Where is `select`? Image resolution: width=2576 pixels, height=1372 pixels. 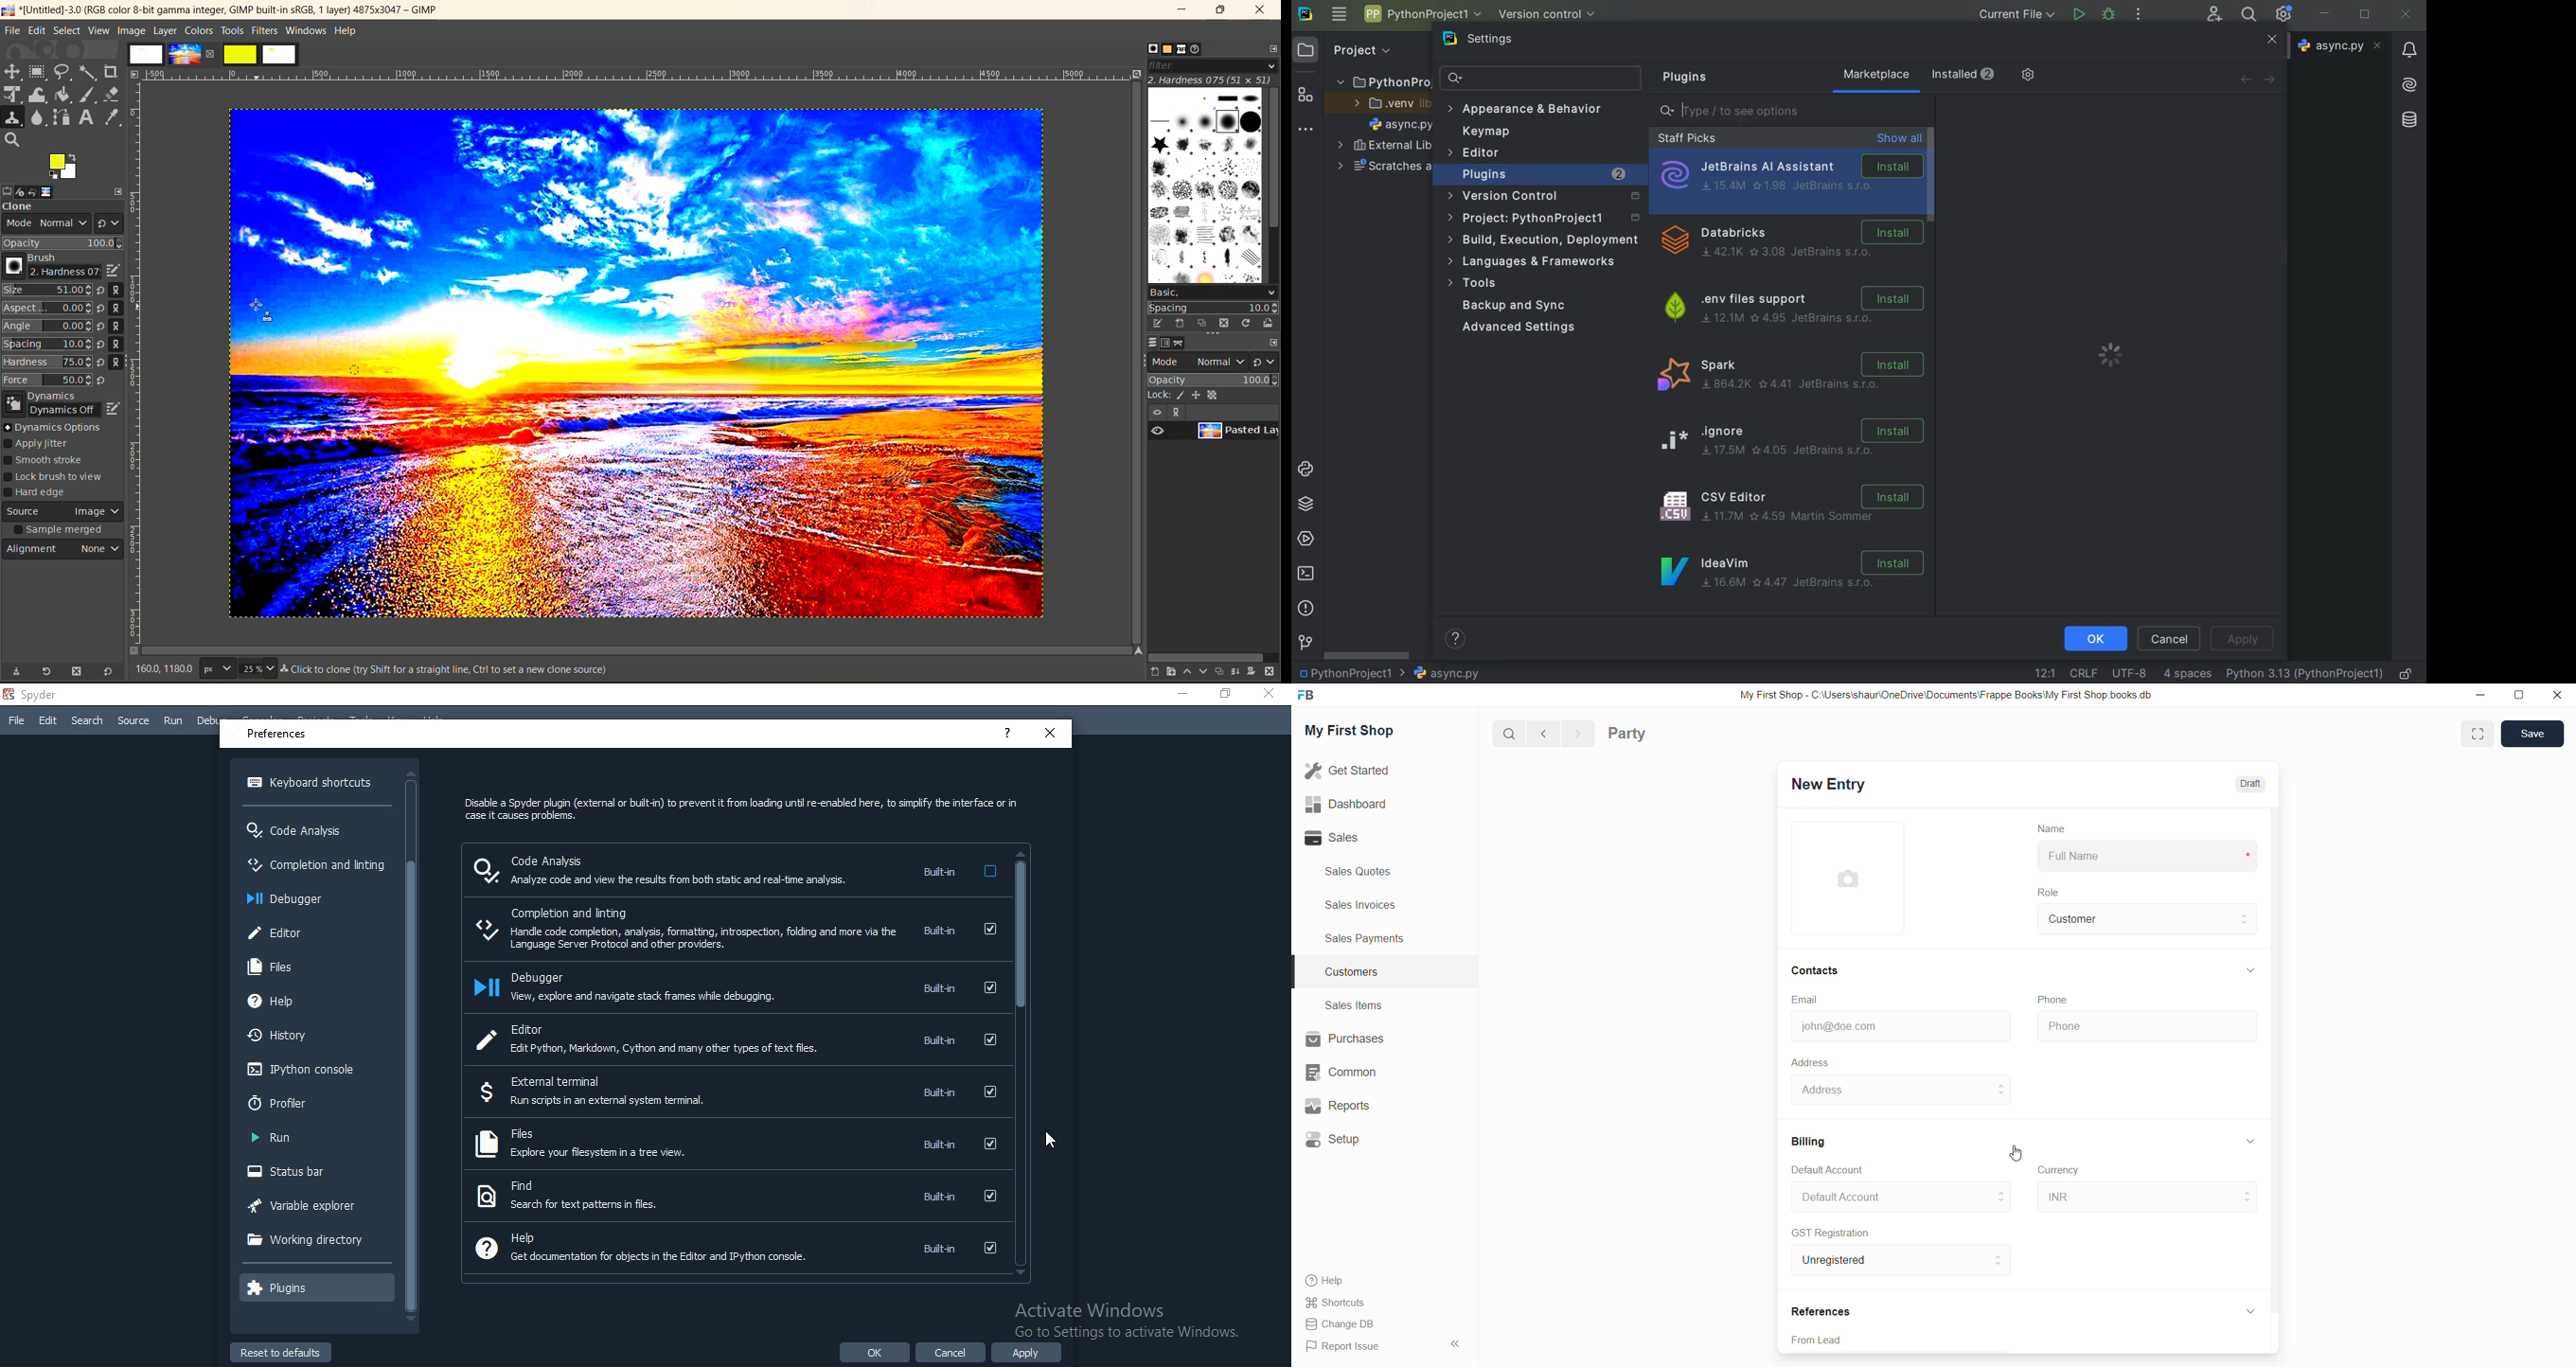 select is located at coordinates (67, 30).